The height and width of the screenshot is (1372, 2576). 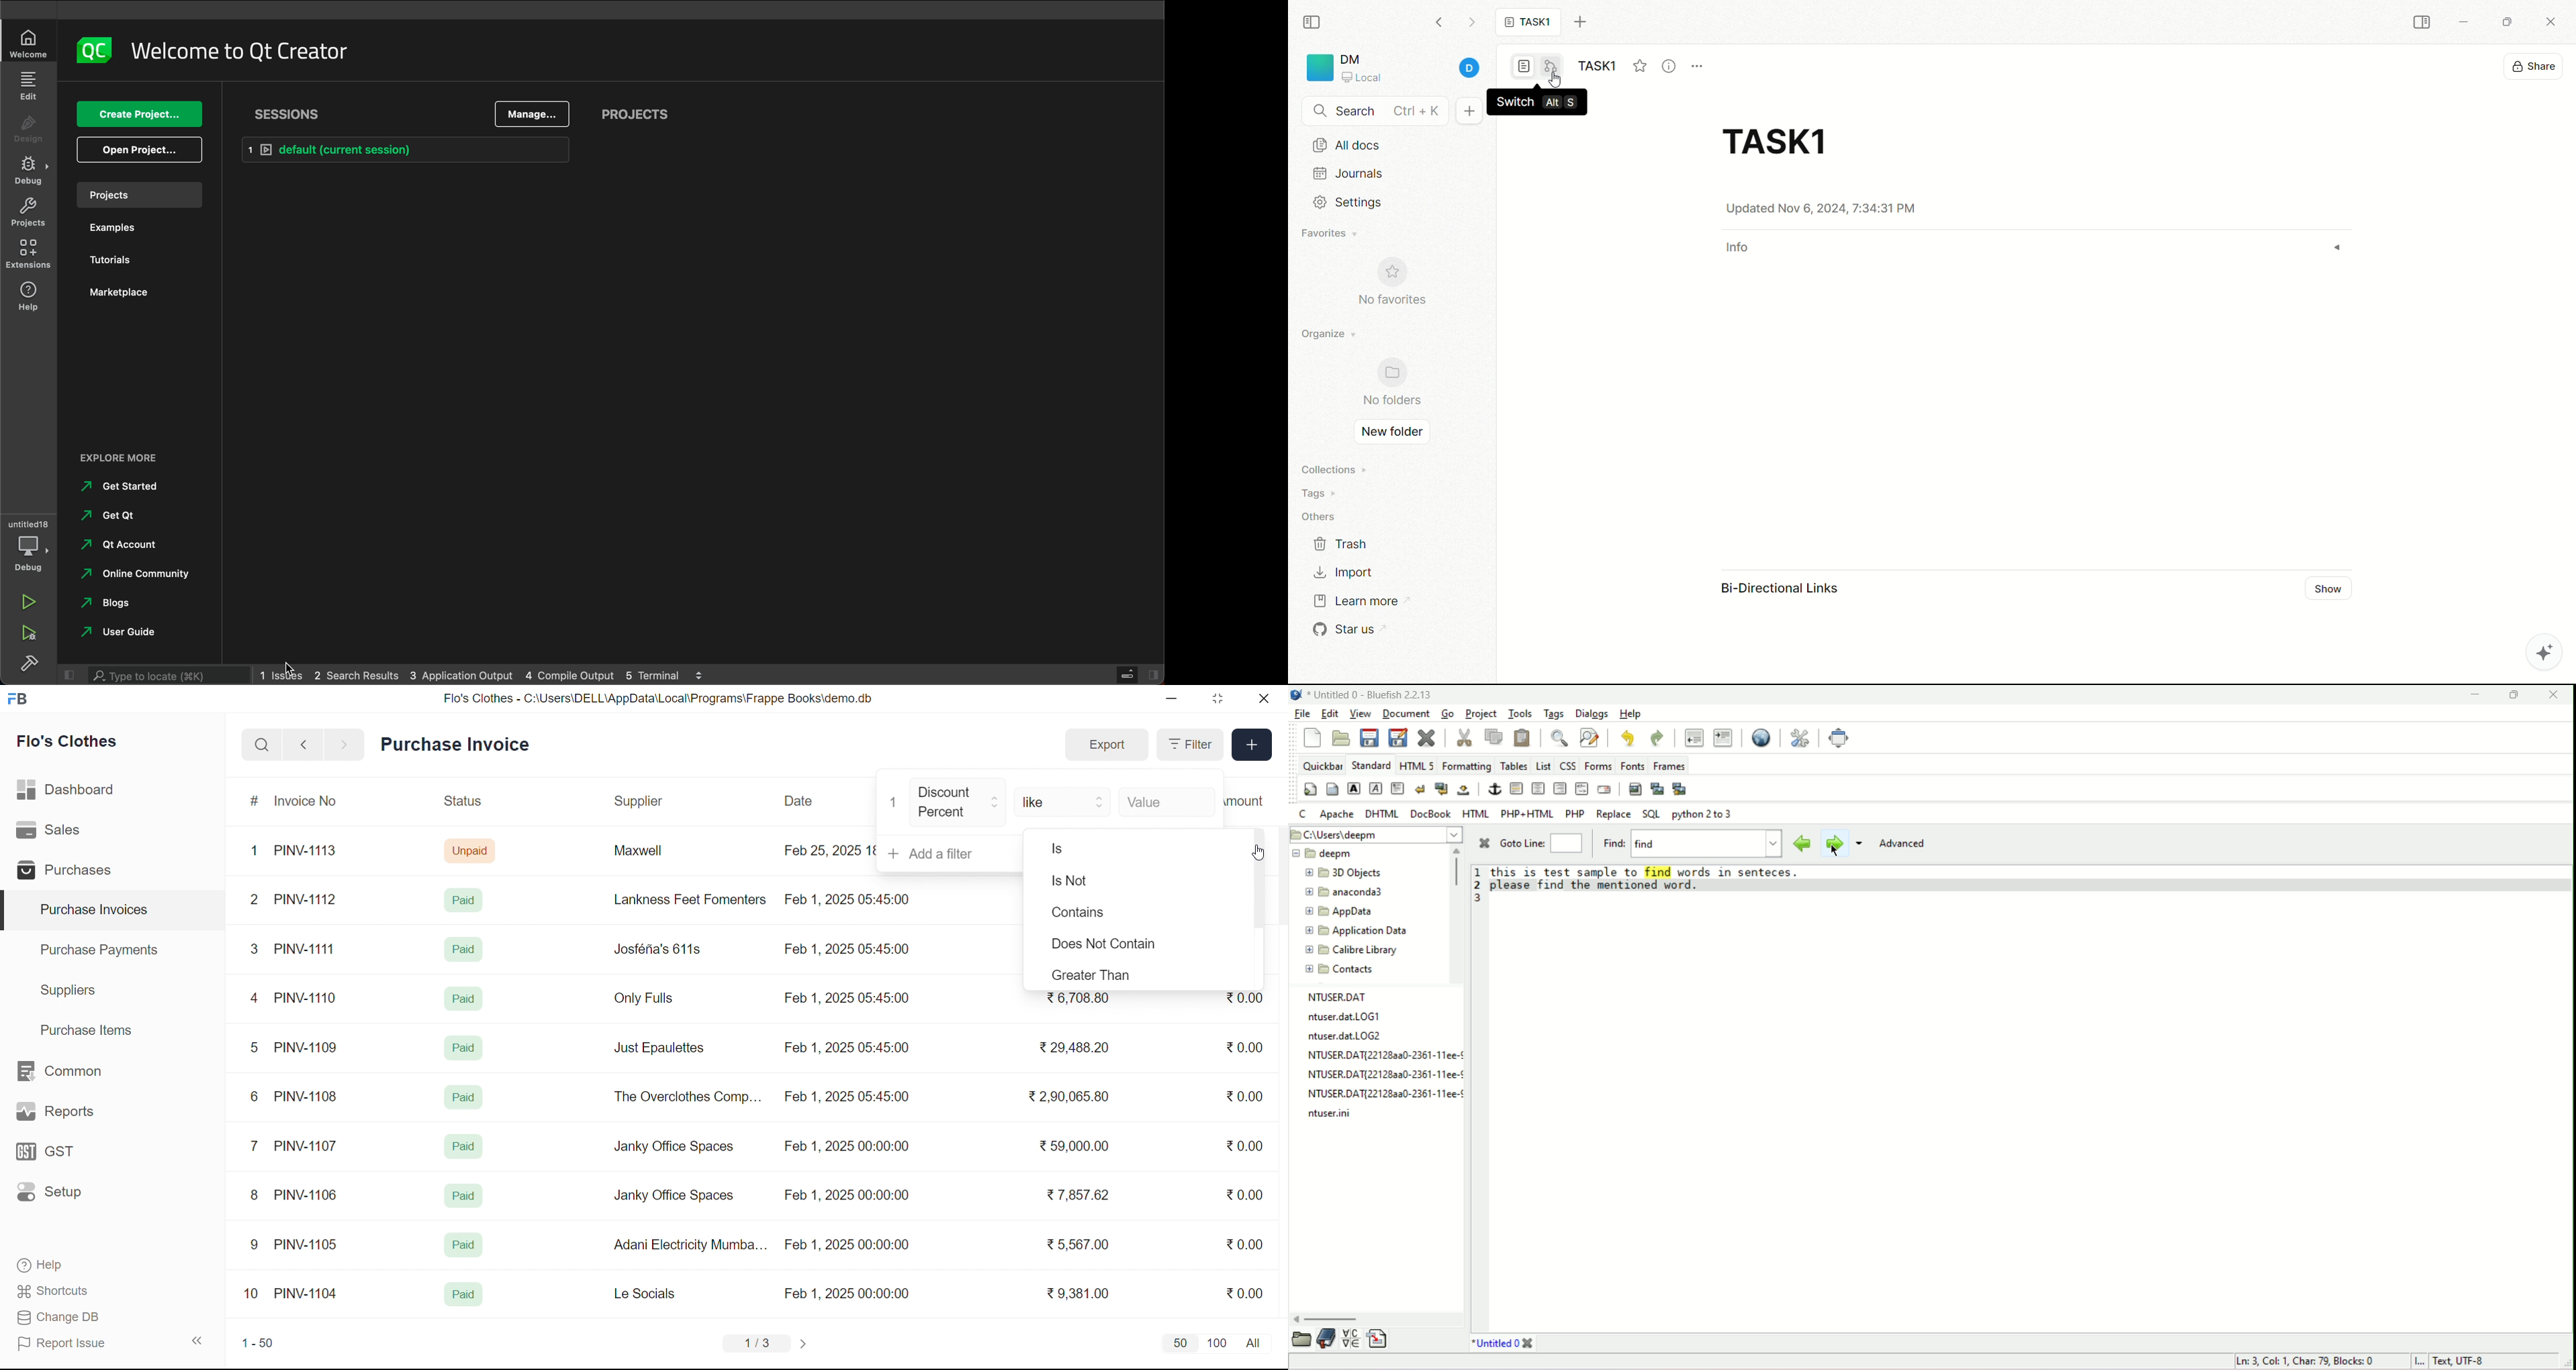 I want to click on ₹0.00, so click(x=1237, y=1048).